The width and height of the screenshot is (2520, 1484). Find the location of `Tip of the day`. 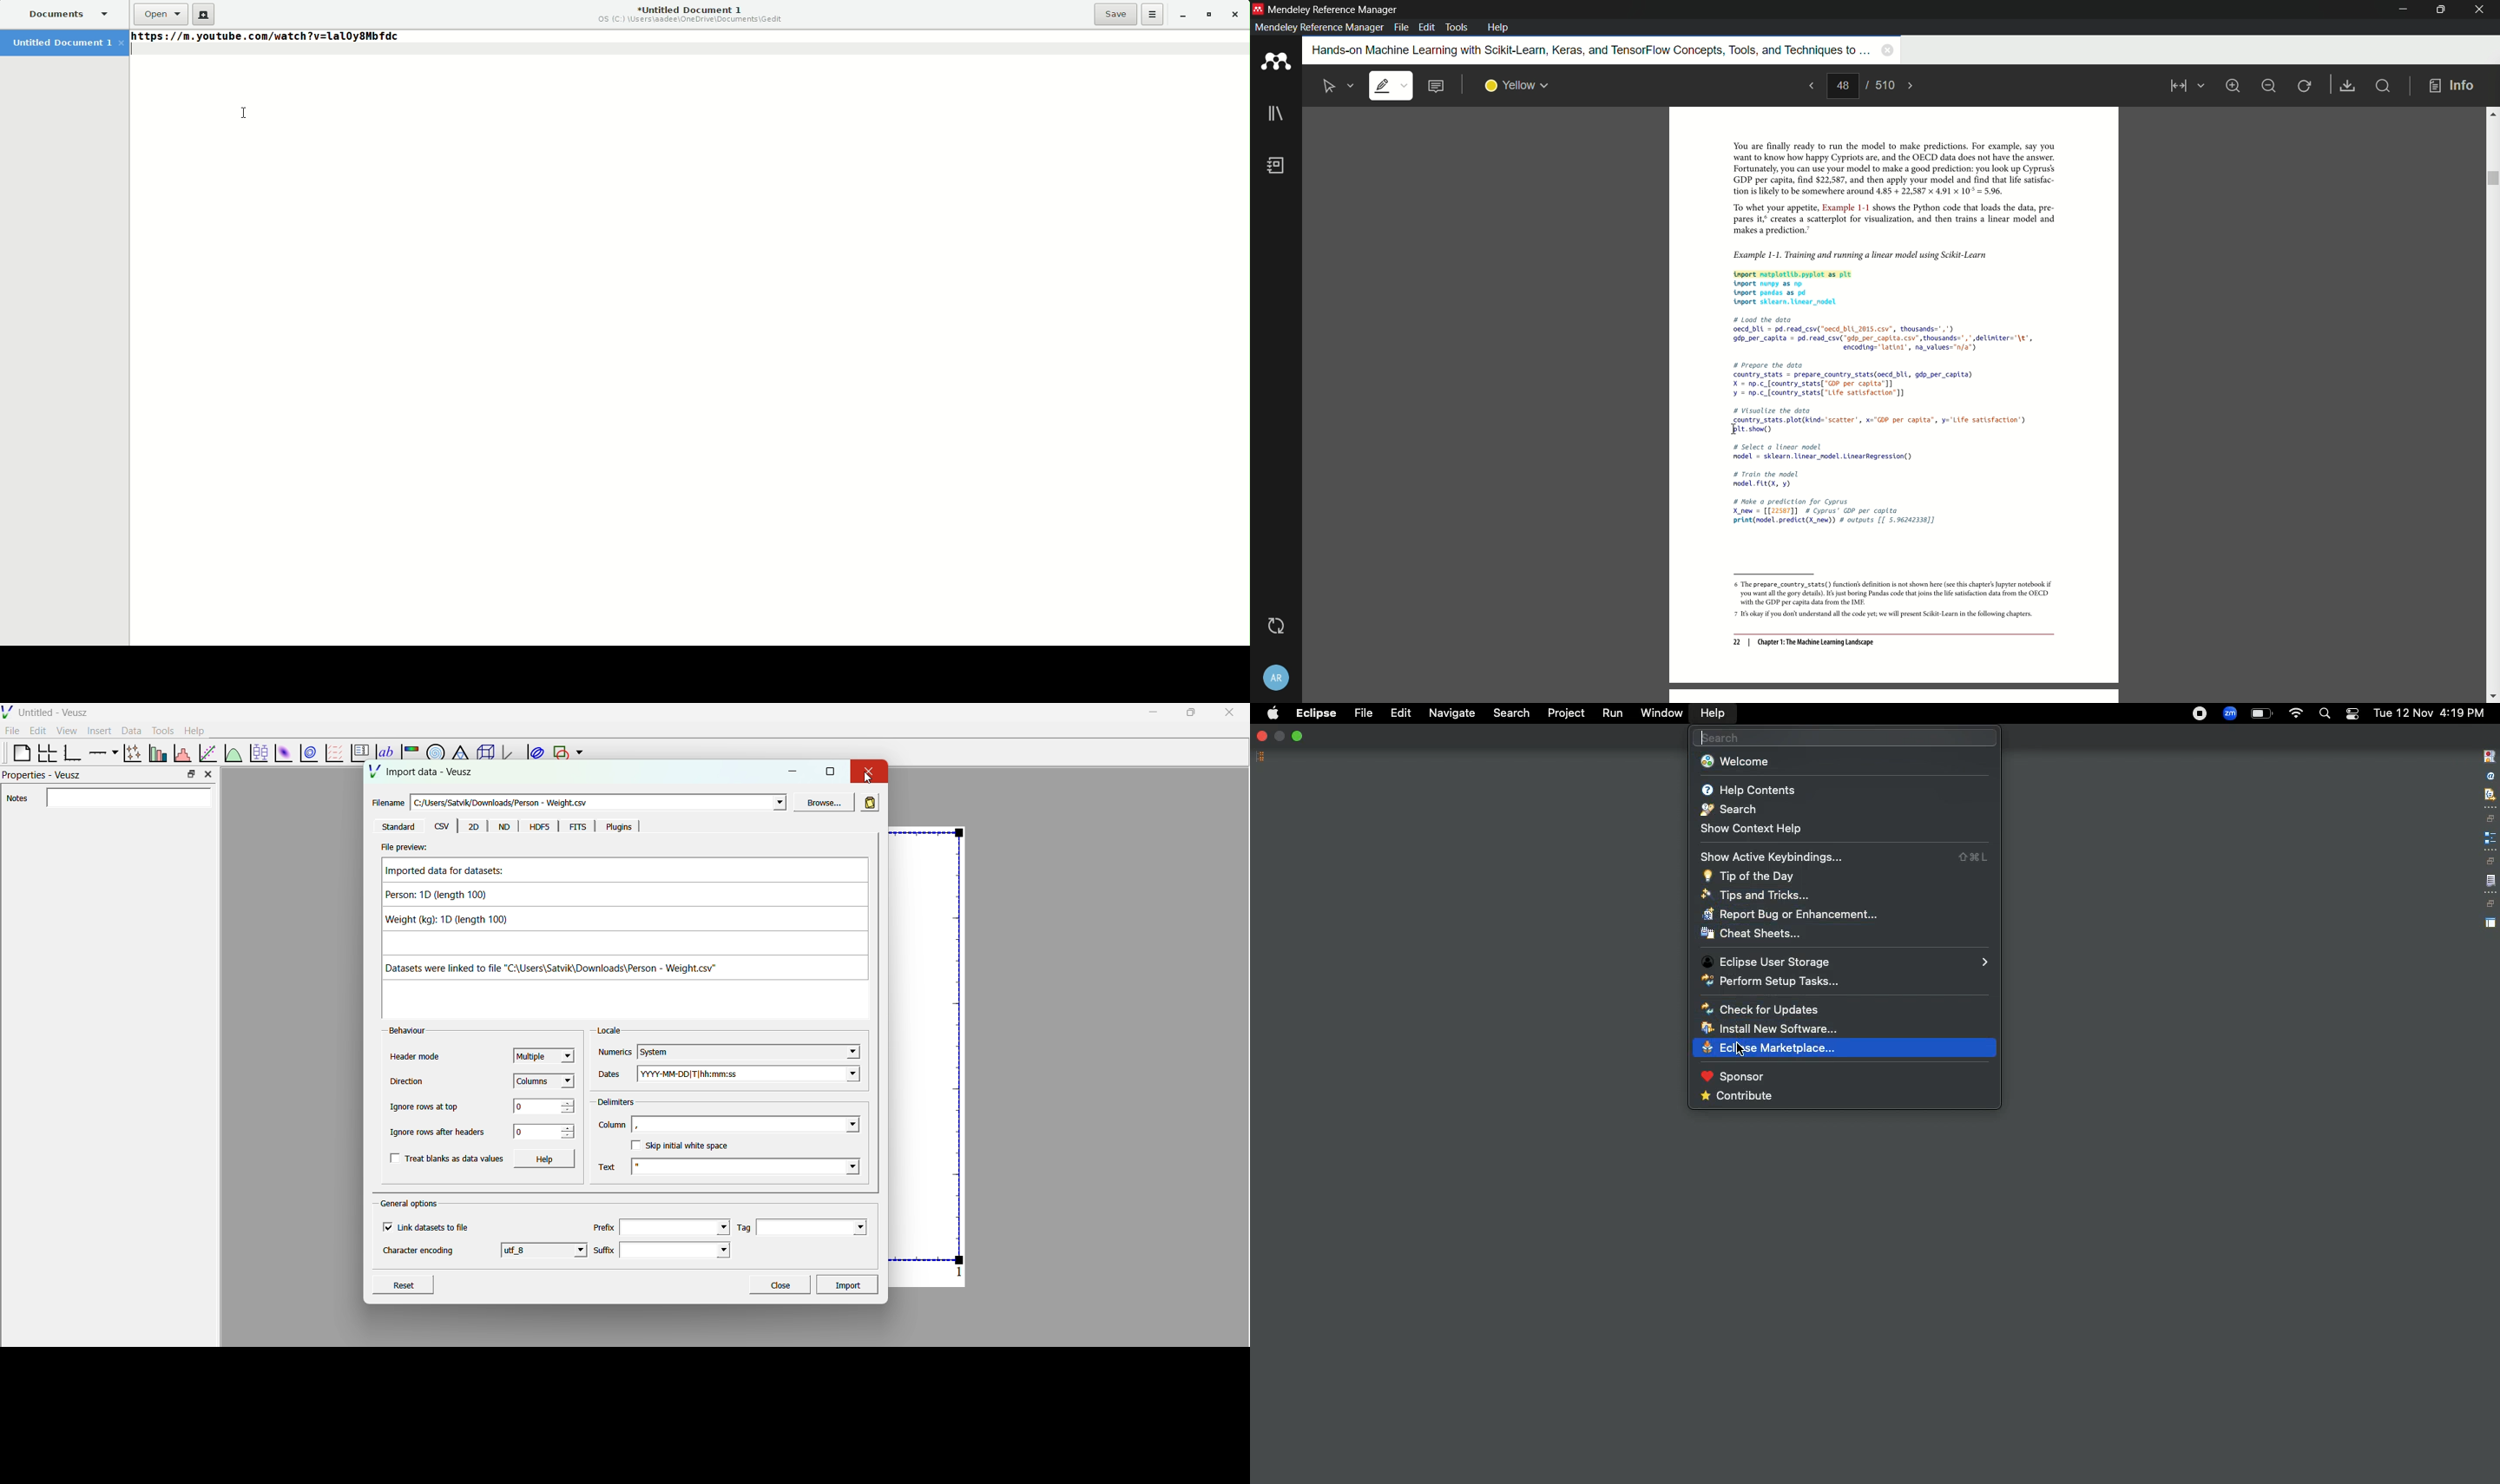

Tip of the day is located at coordinates (1746, 876).